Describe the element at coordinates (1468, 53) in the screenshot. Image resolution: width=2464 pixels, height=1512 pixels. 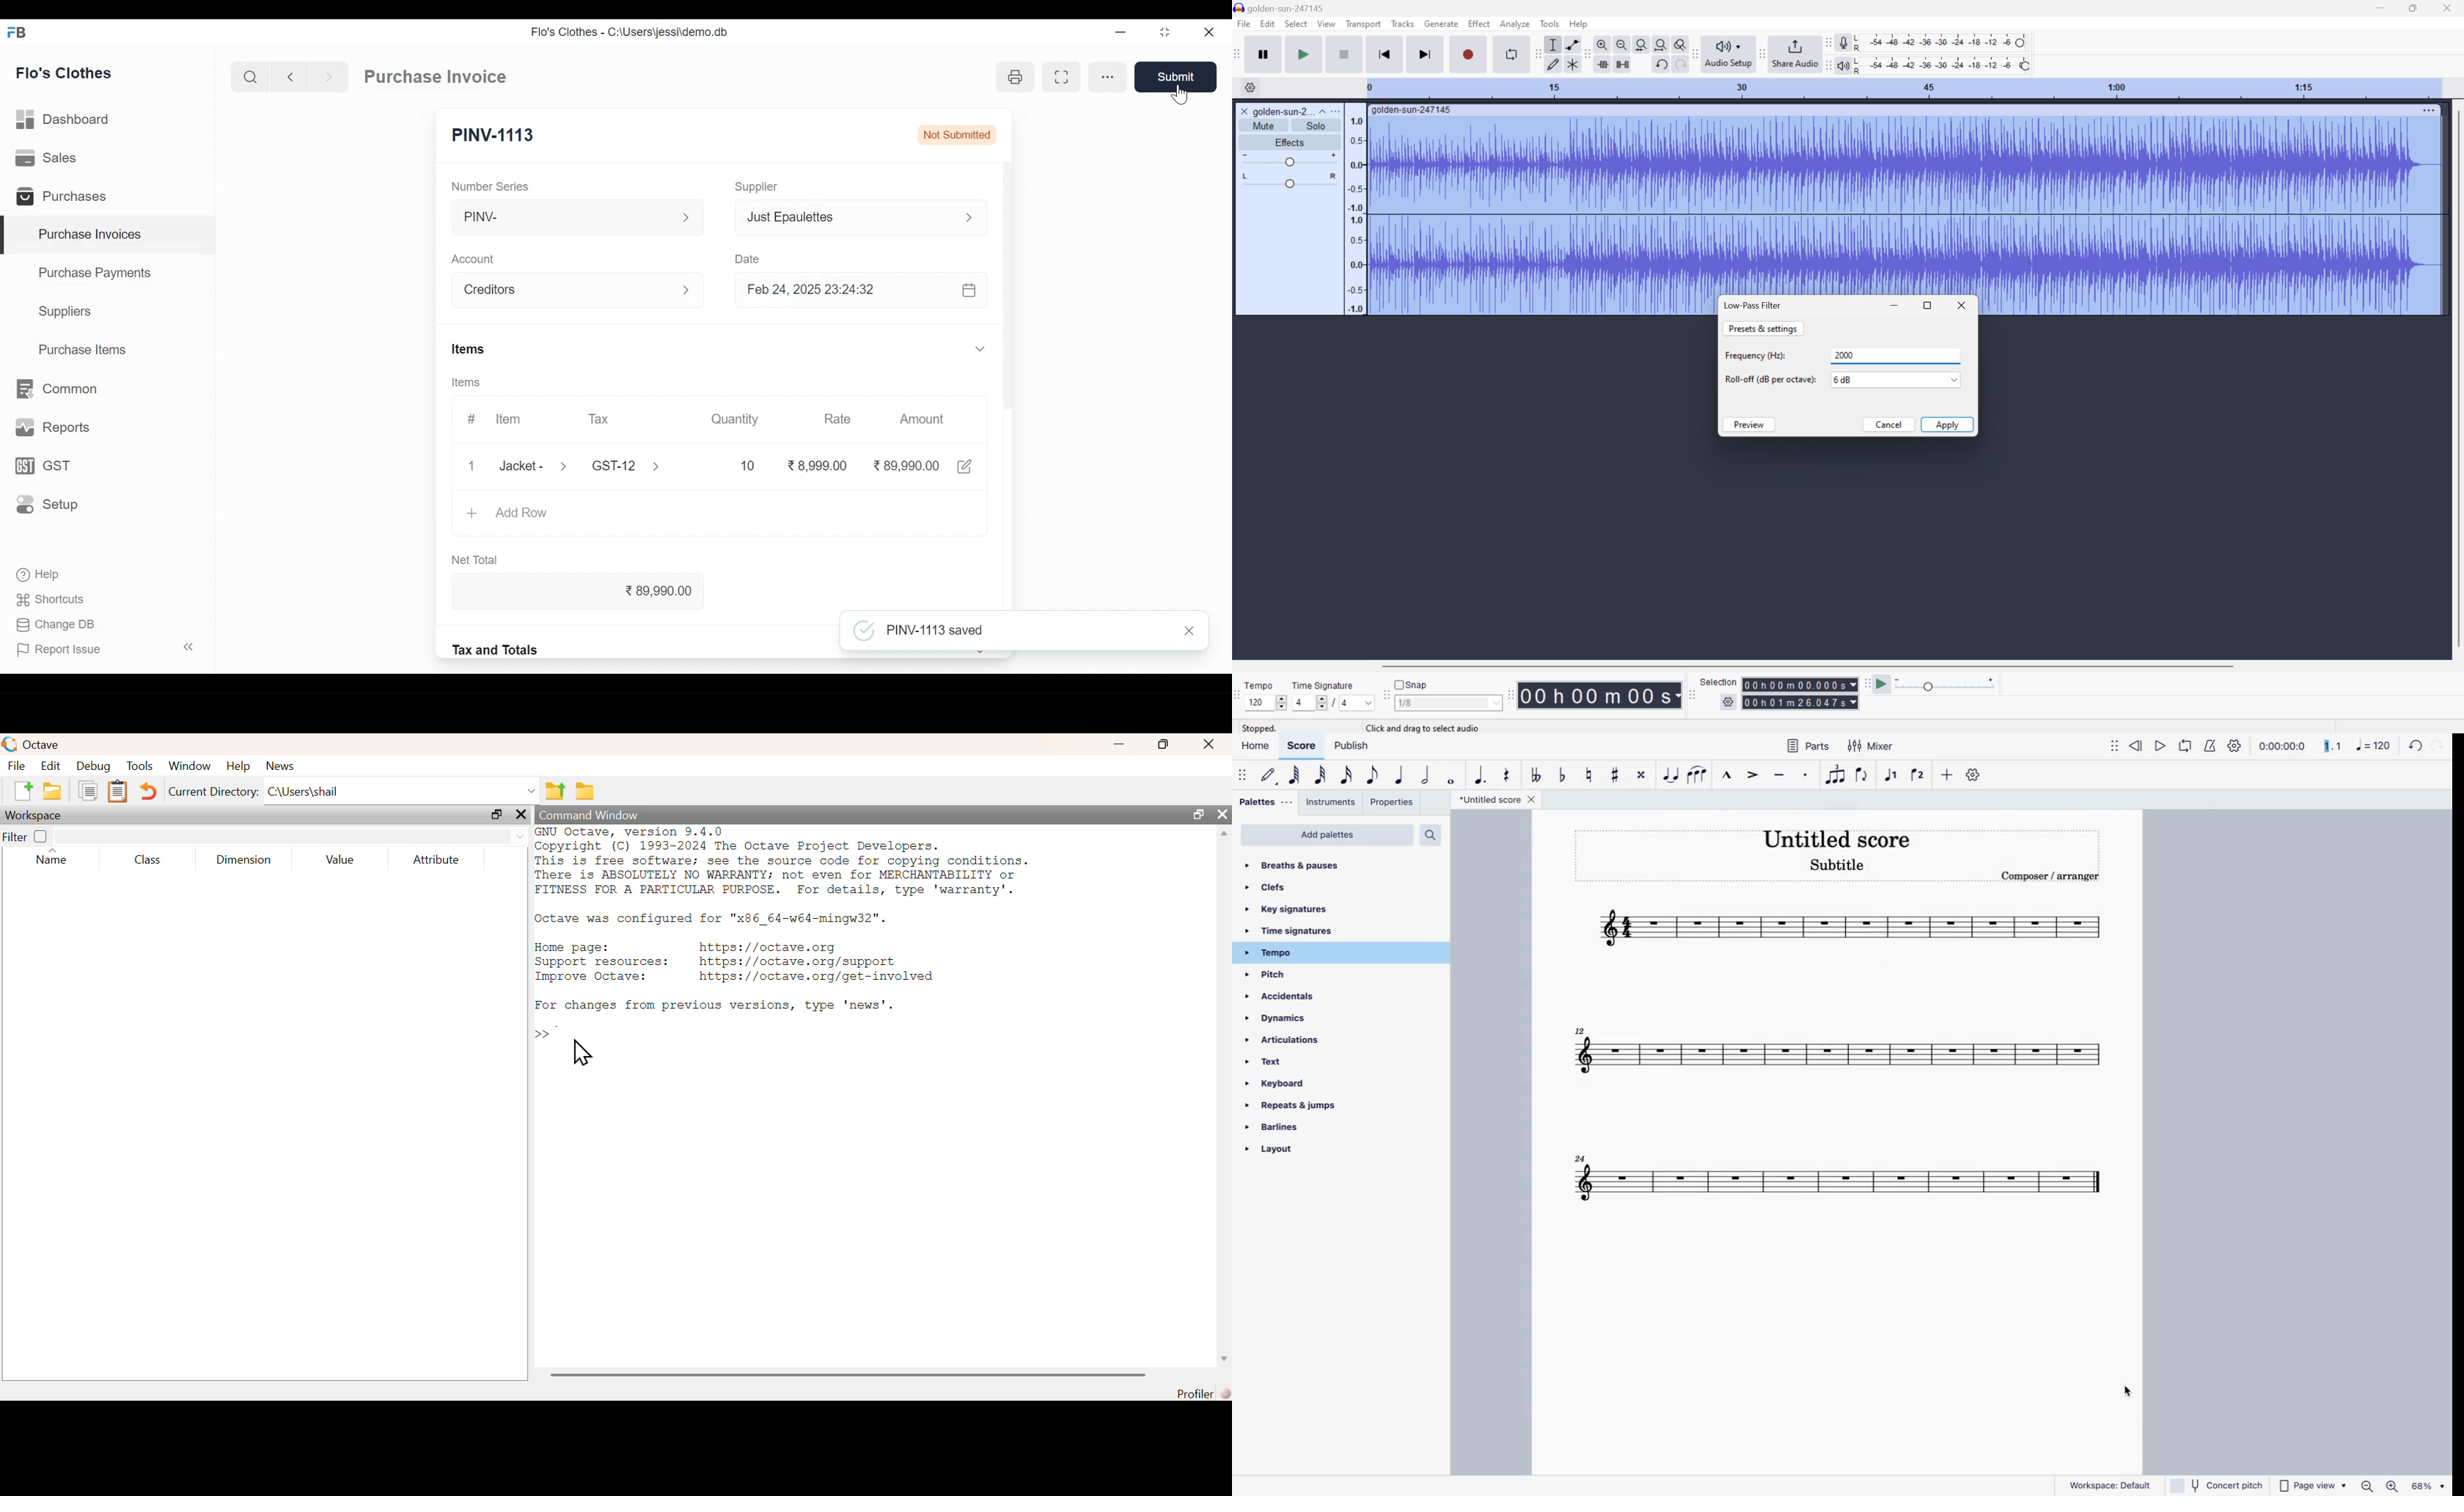
I see `Record / Record new track` at that location.